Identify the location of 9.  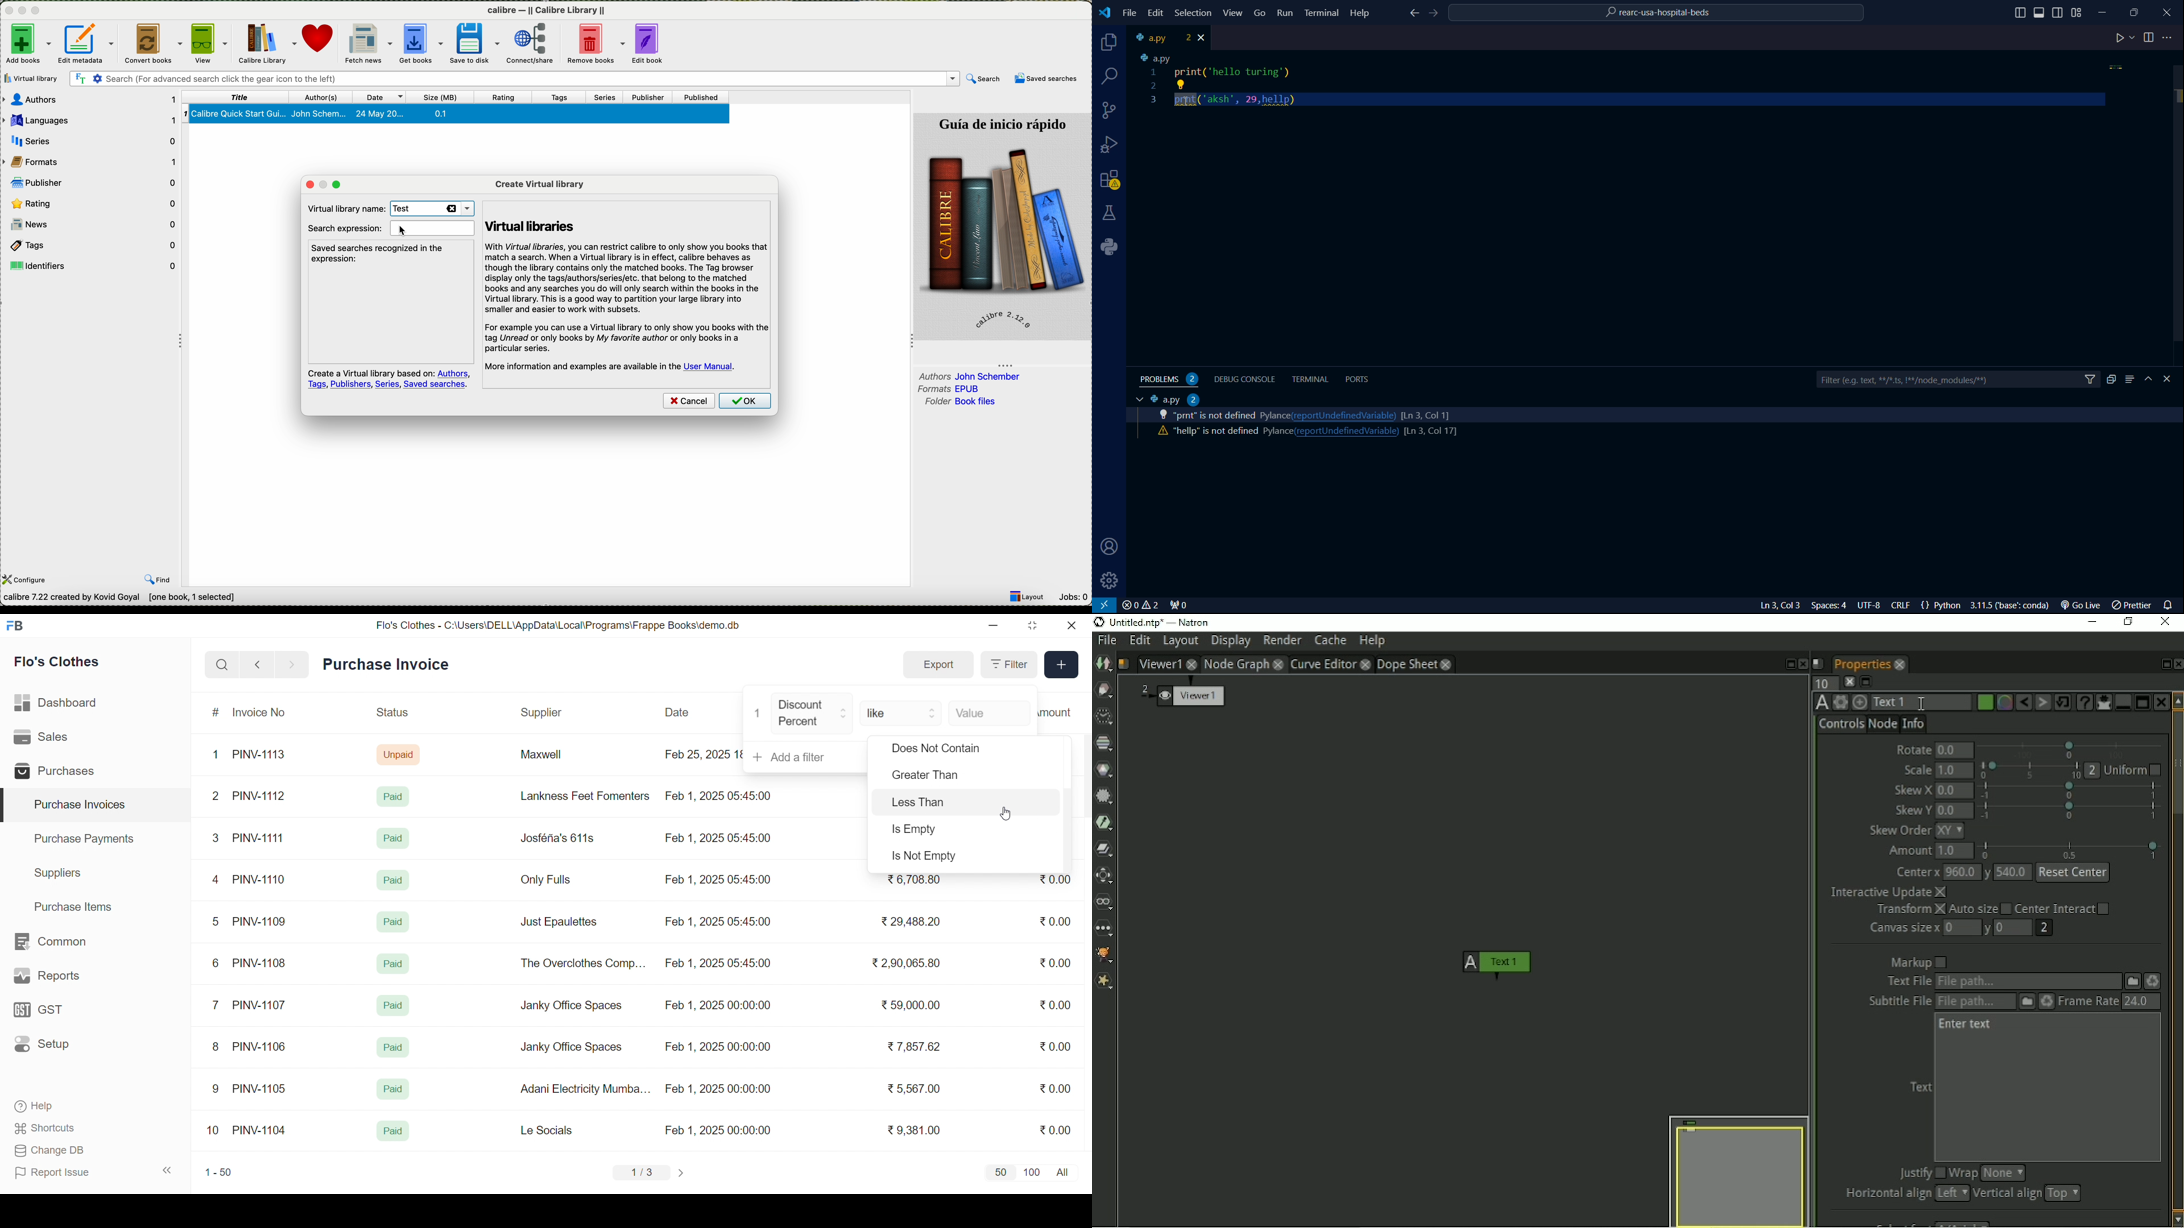
(216, 1089).